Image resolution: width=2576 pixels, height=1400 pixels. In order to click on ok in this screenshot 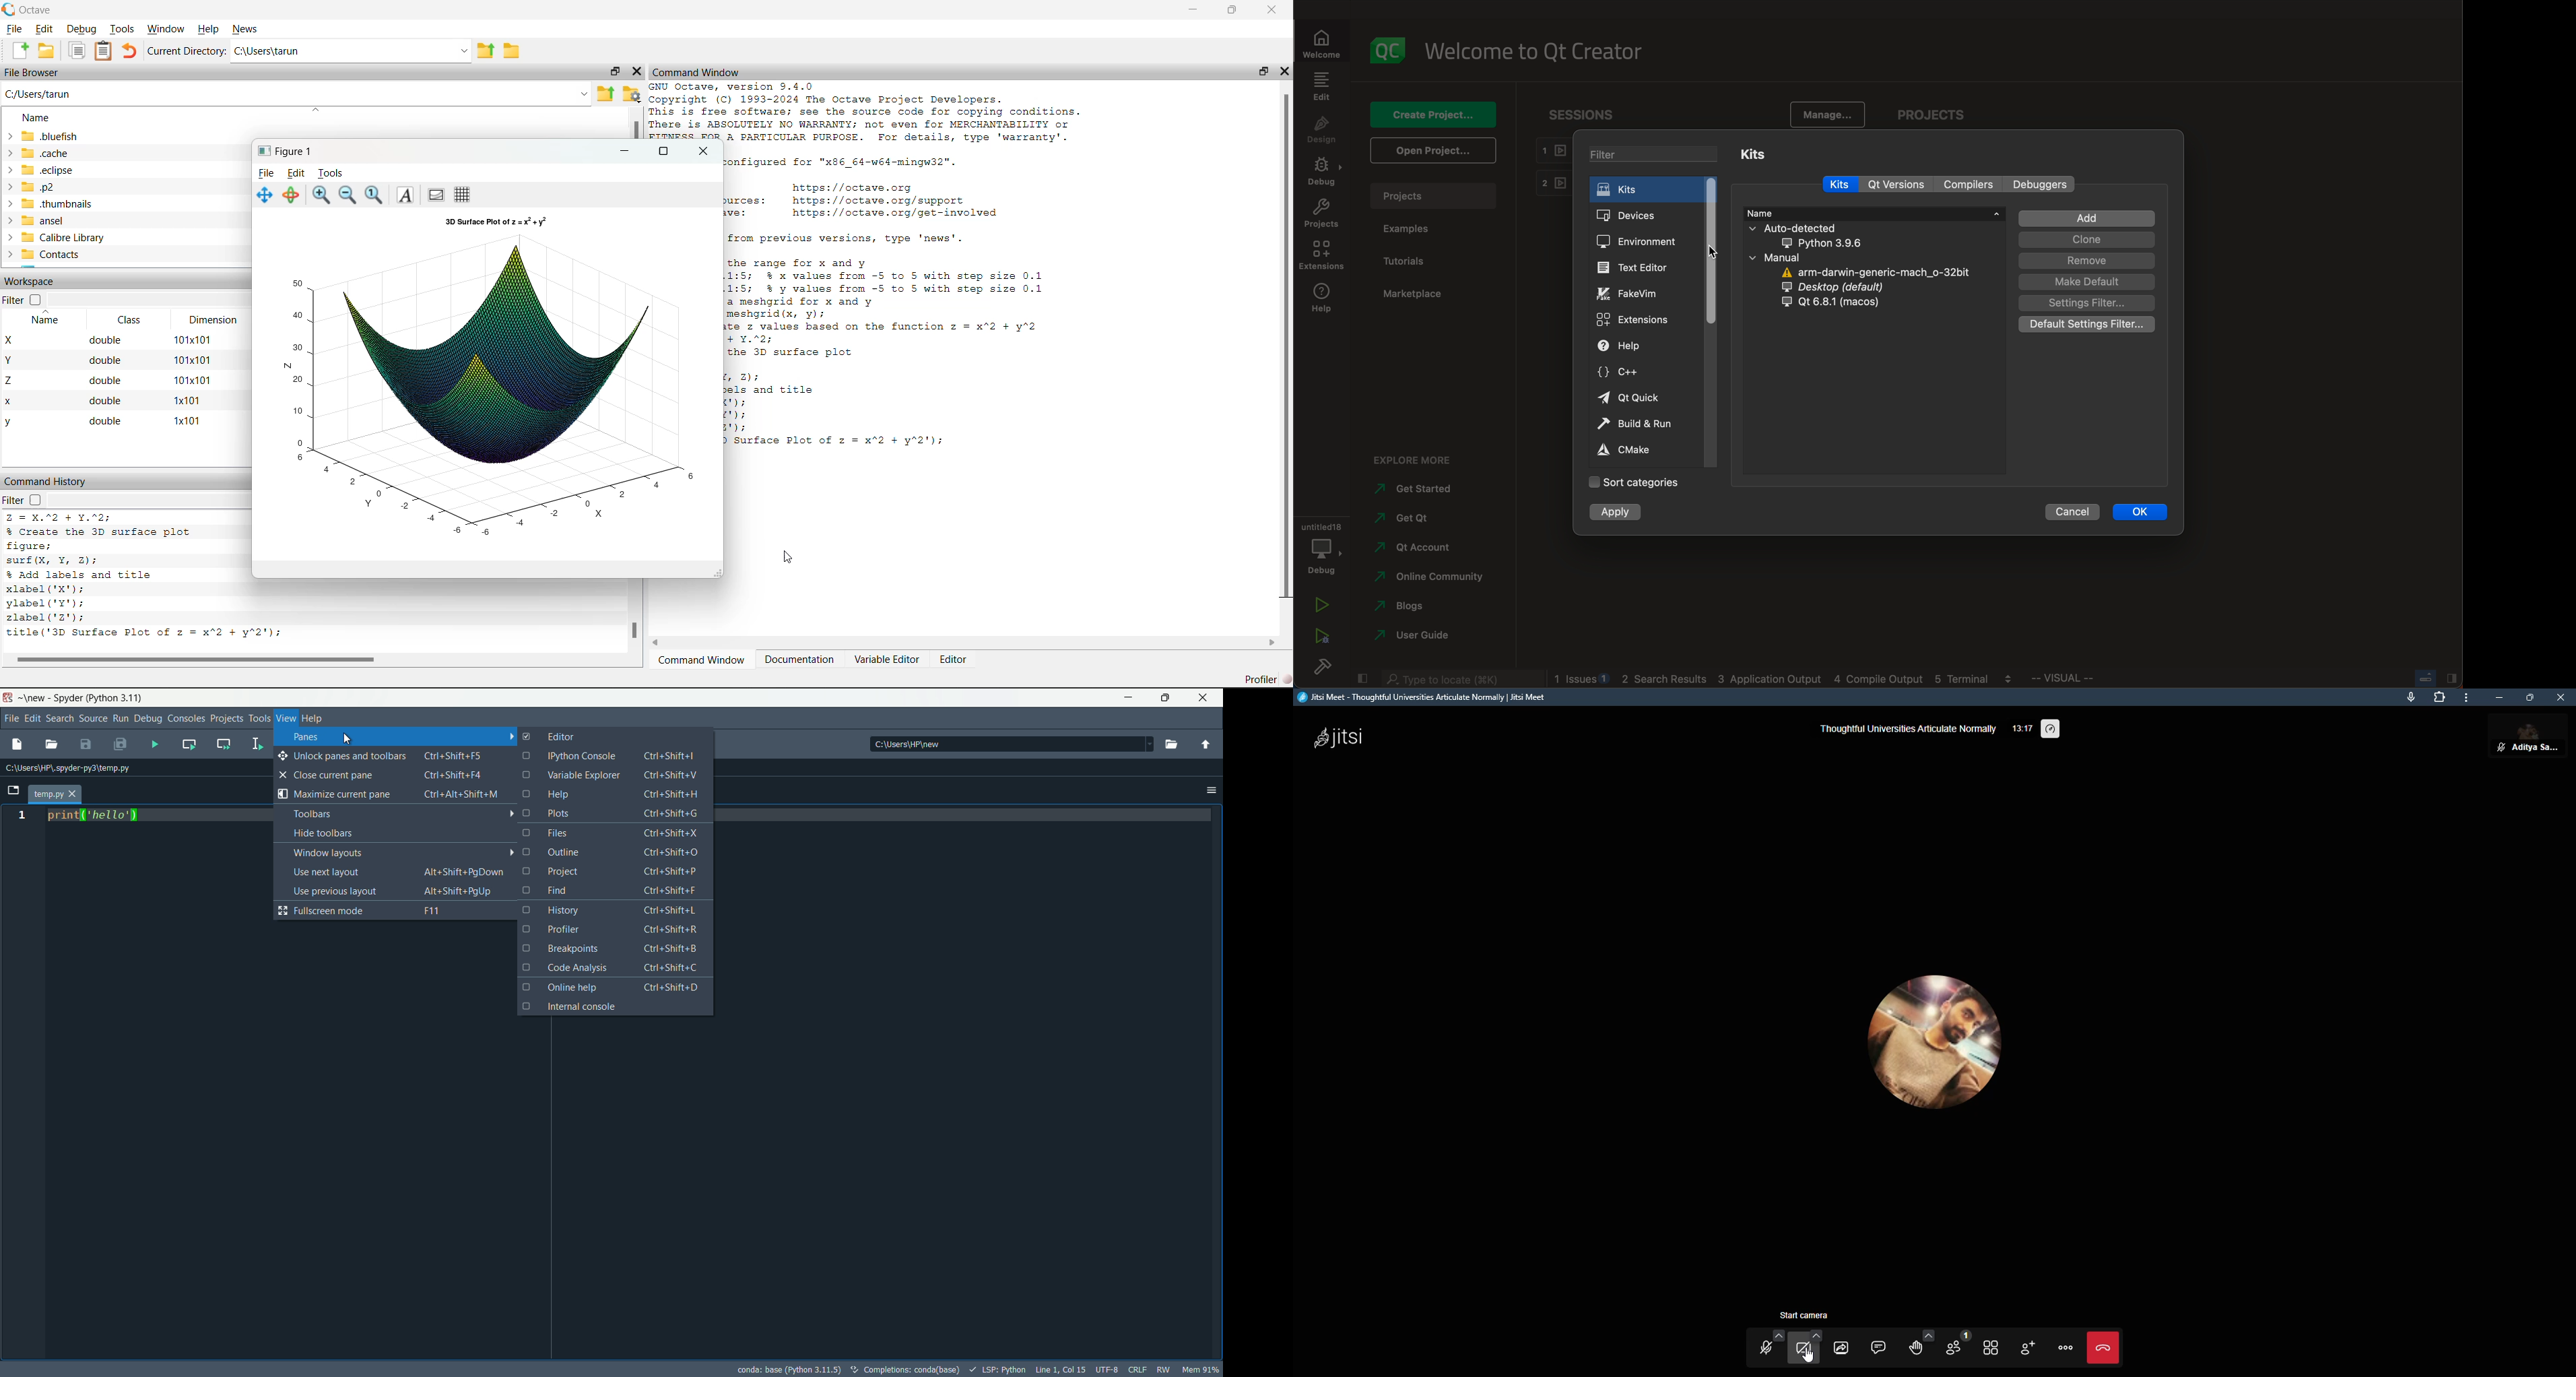, I will do `click(2137, 511)`.